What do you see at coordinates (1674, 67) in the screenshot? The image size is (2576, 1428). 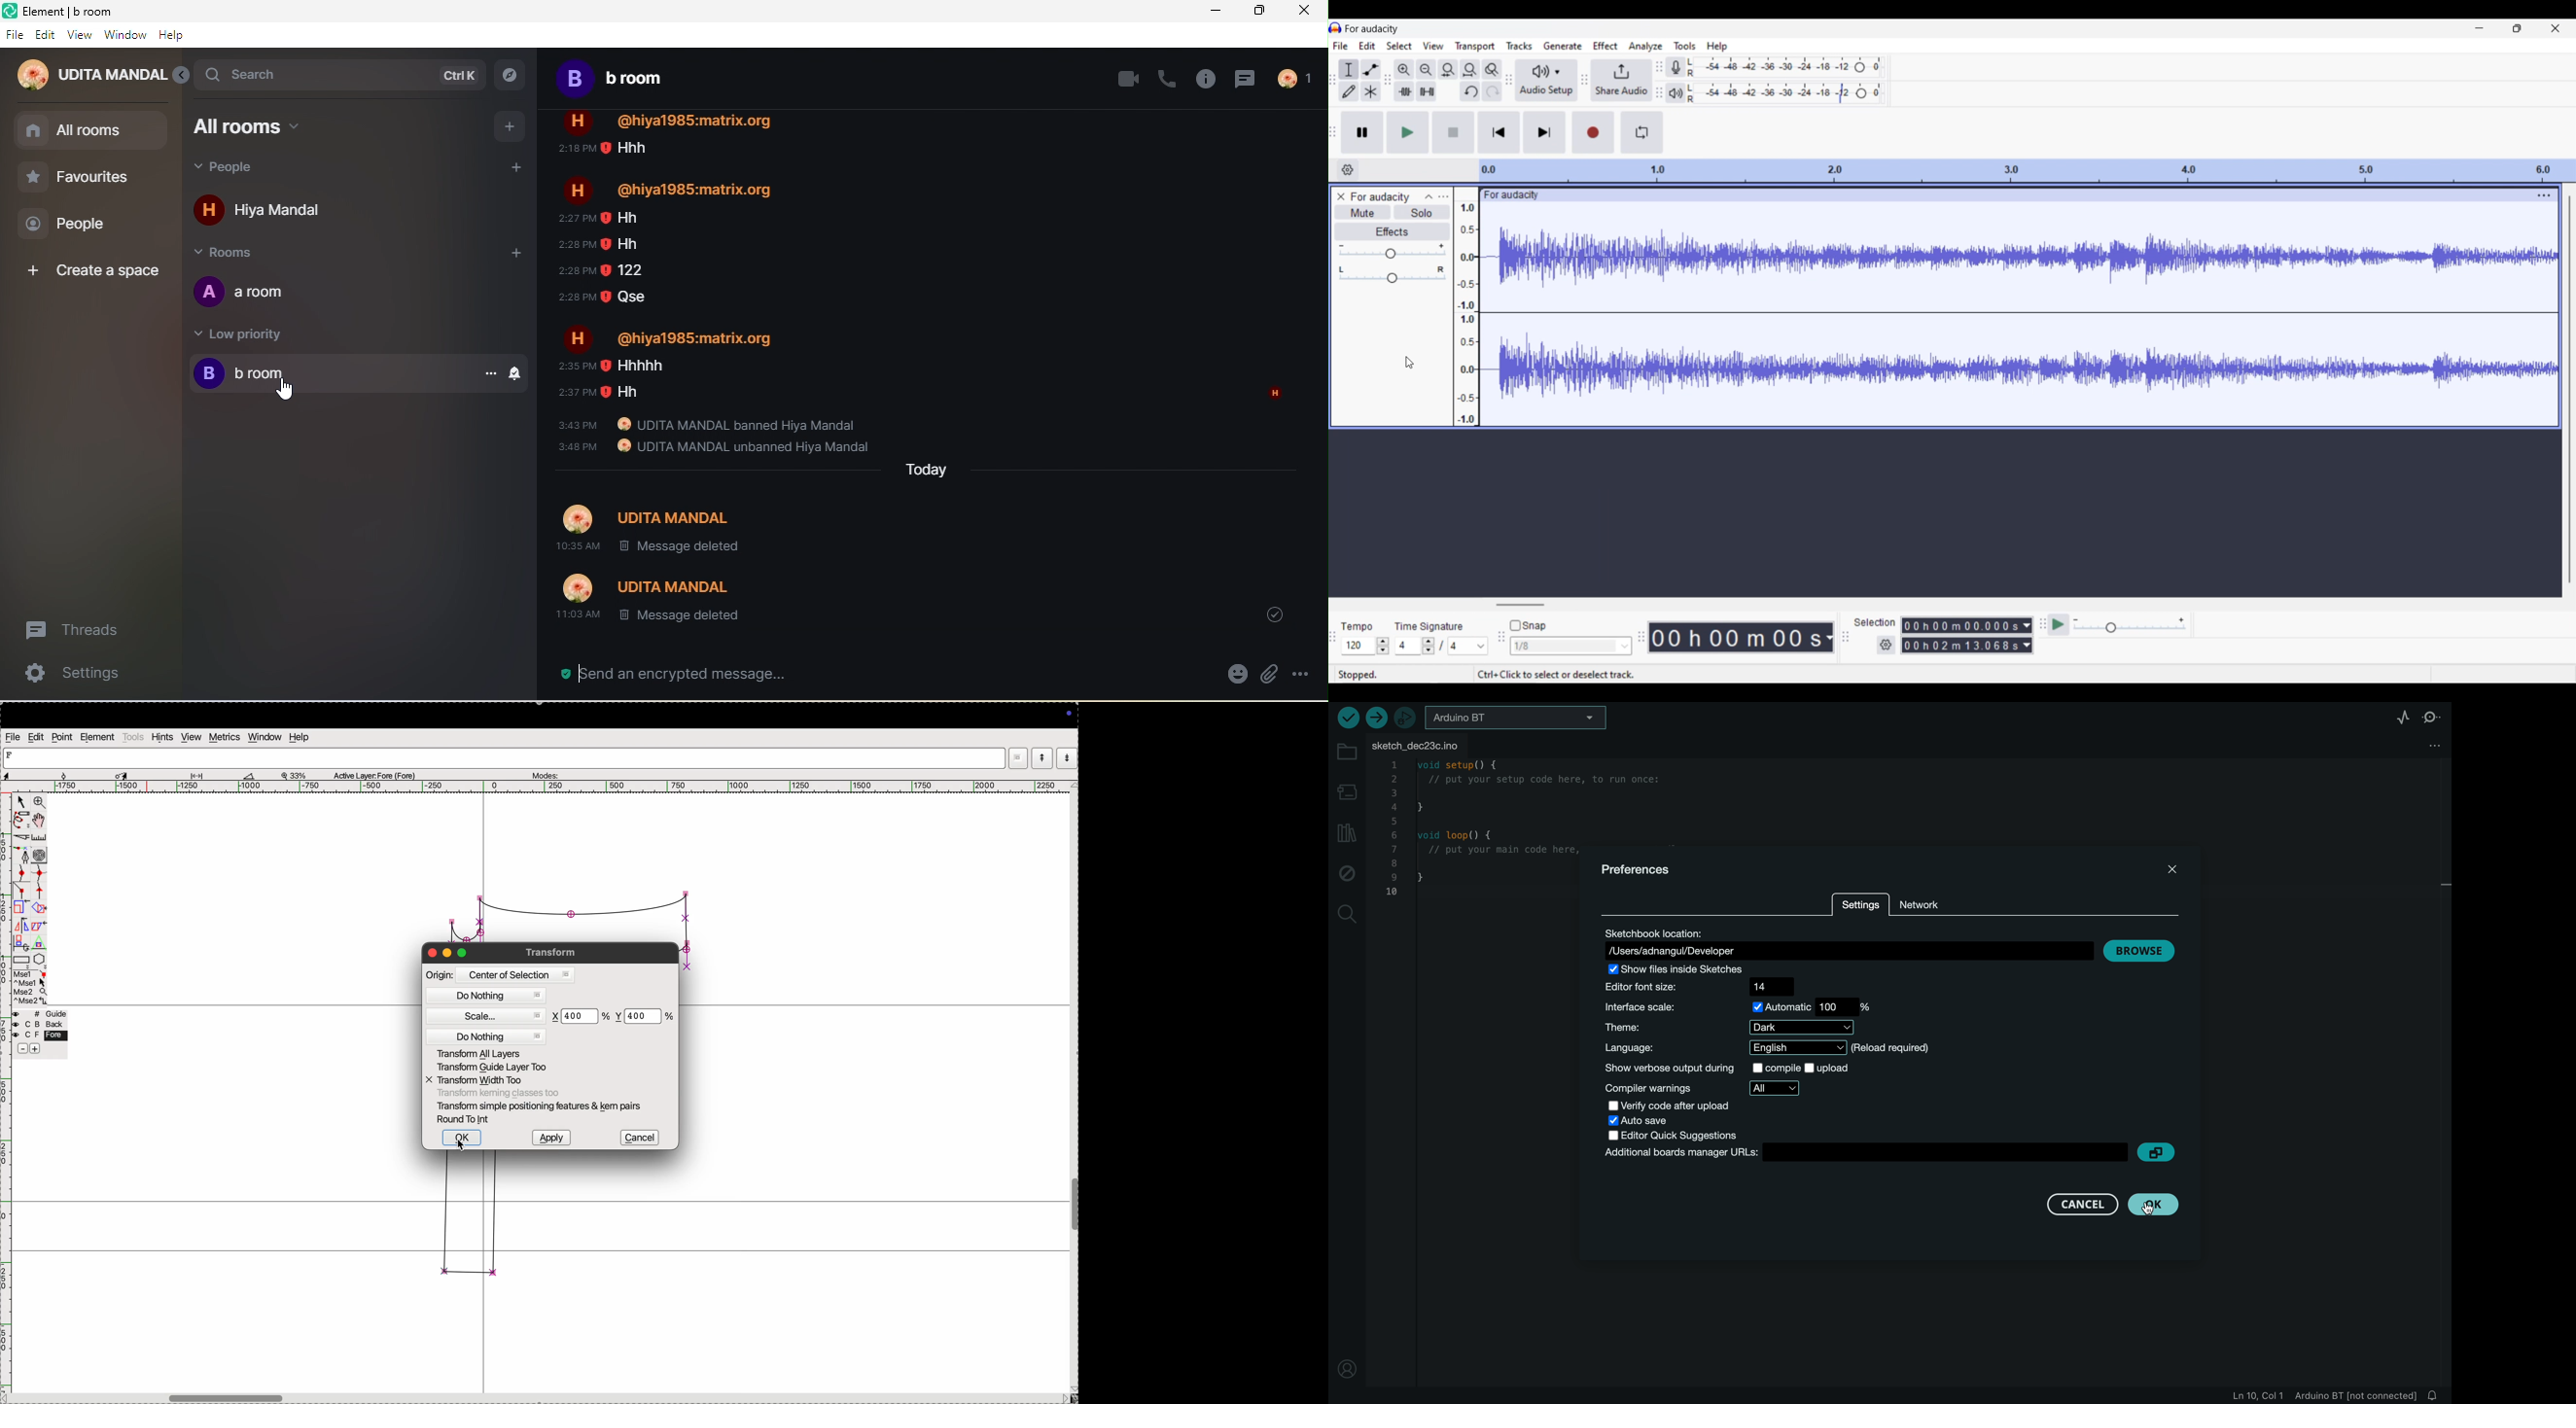 I see `Record meter` at bounding box center [1674, 67].